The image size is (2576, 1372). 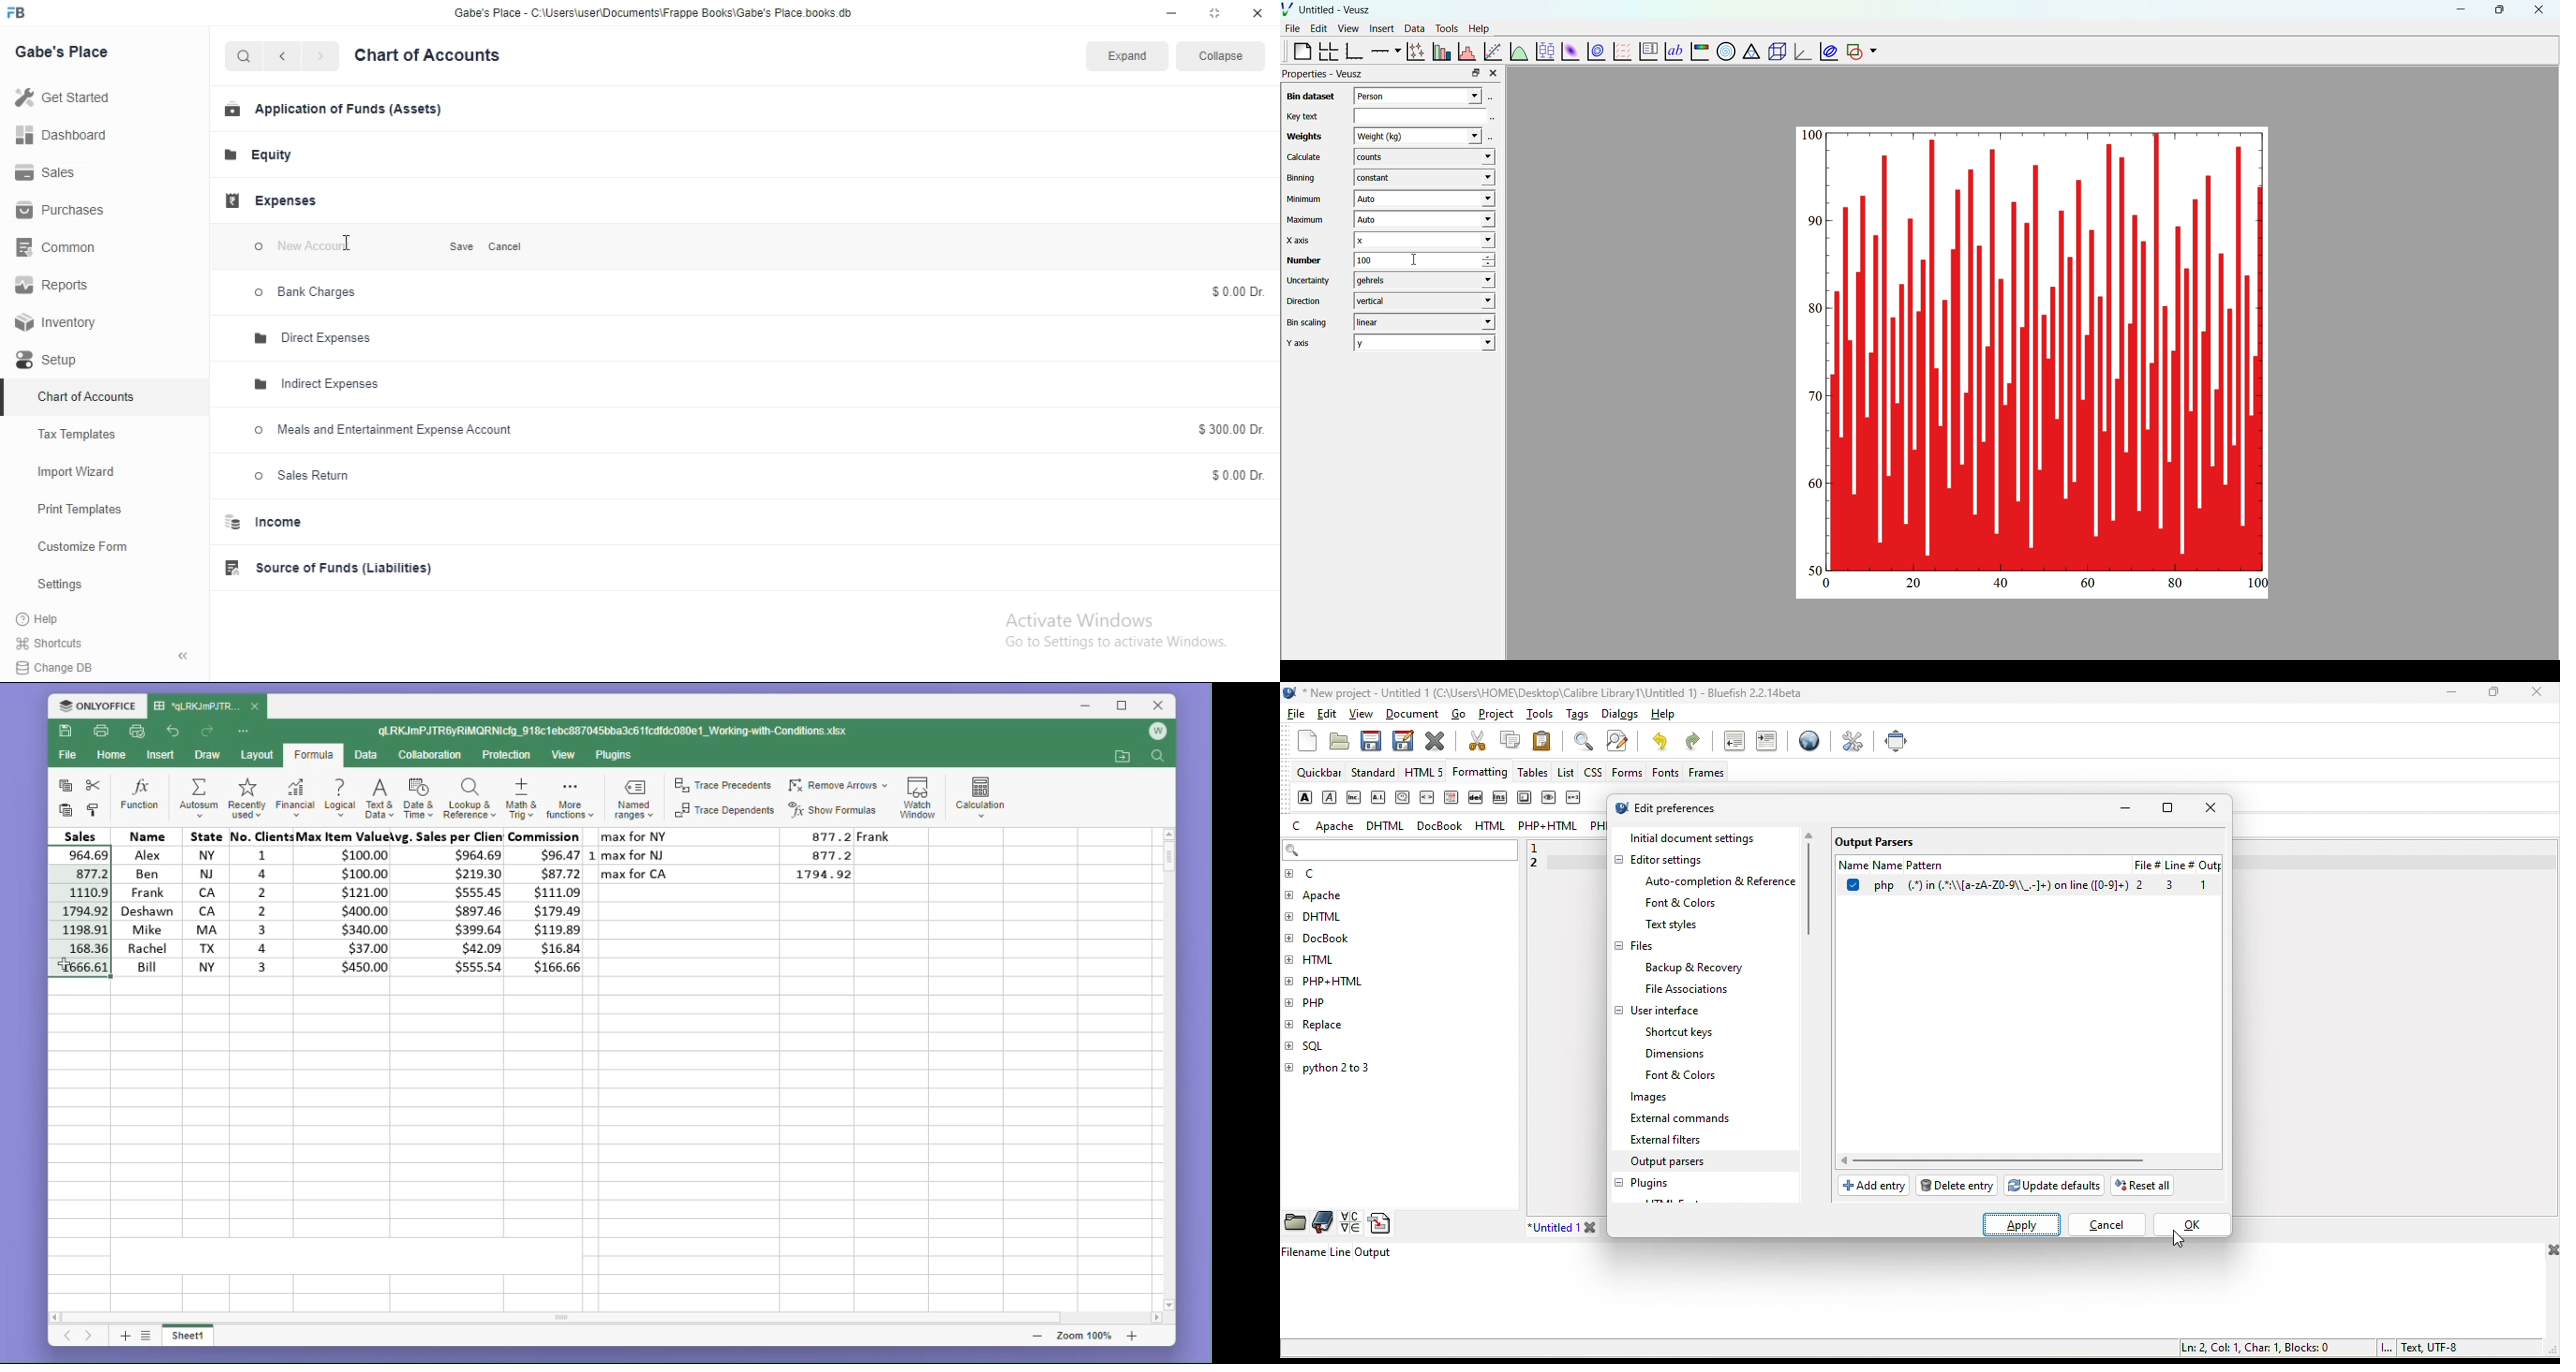 What do you see at coordinates (1297, 51) in the screenshot?
I see `blank page` at bounding box center [1297, 51].